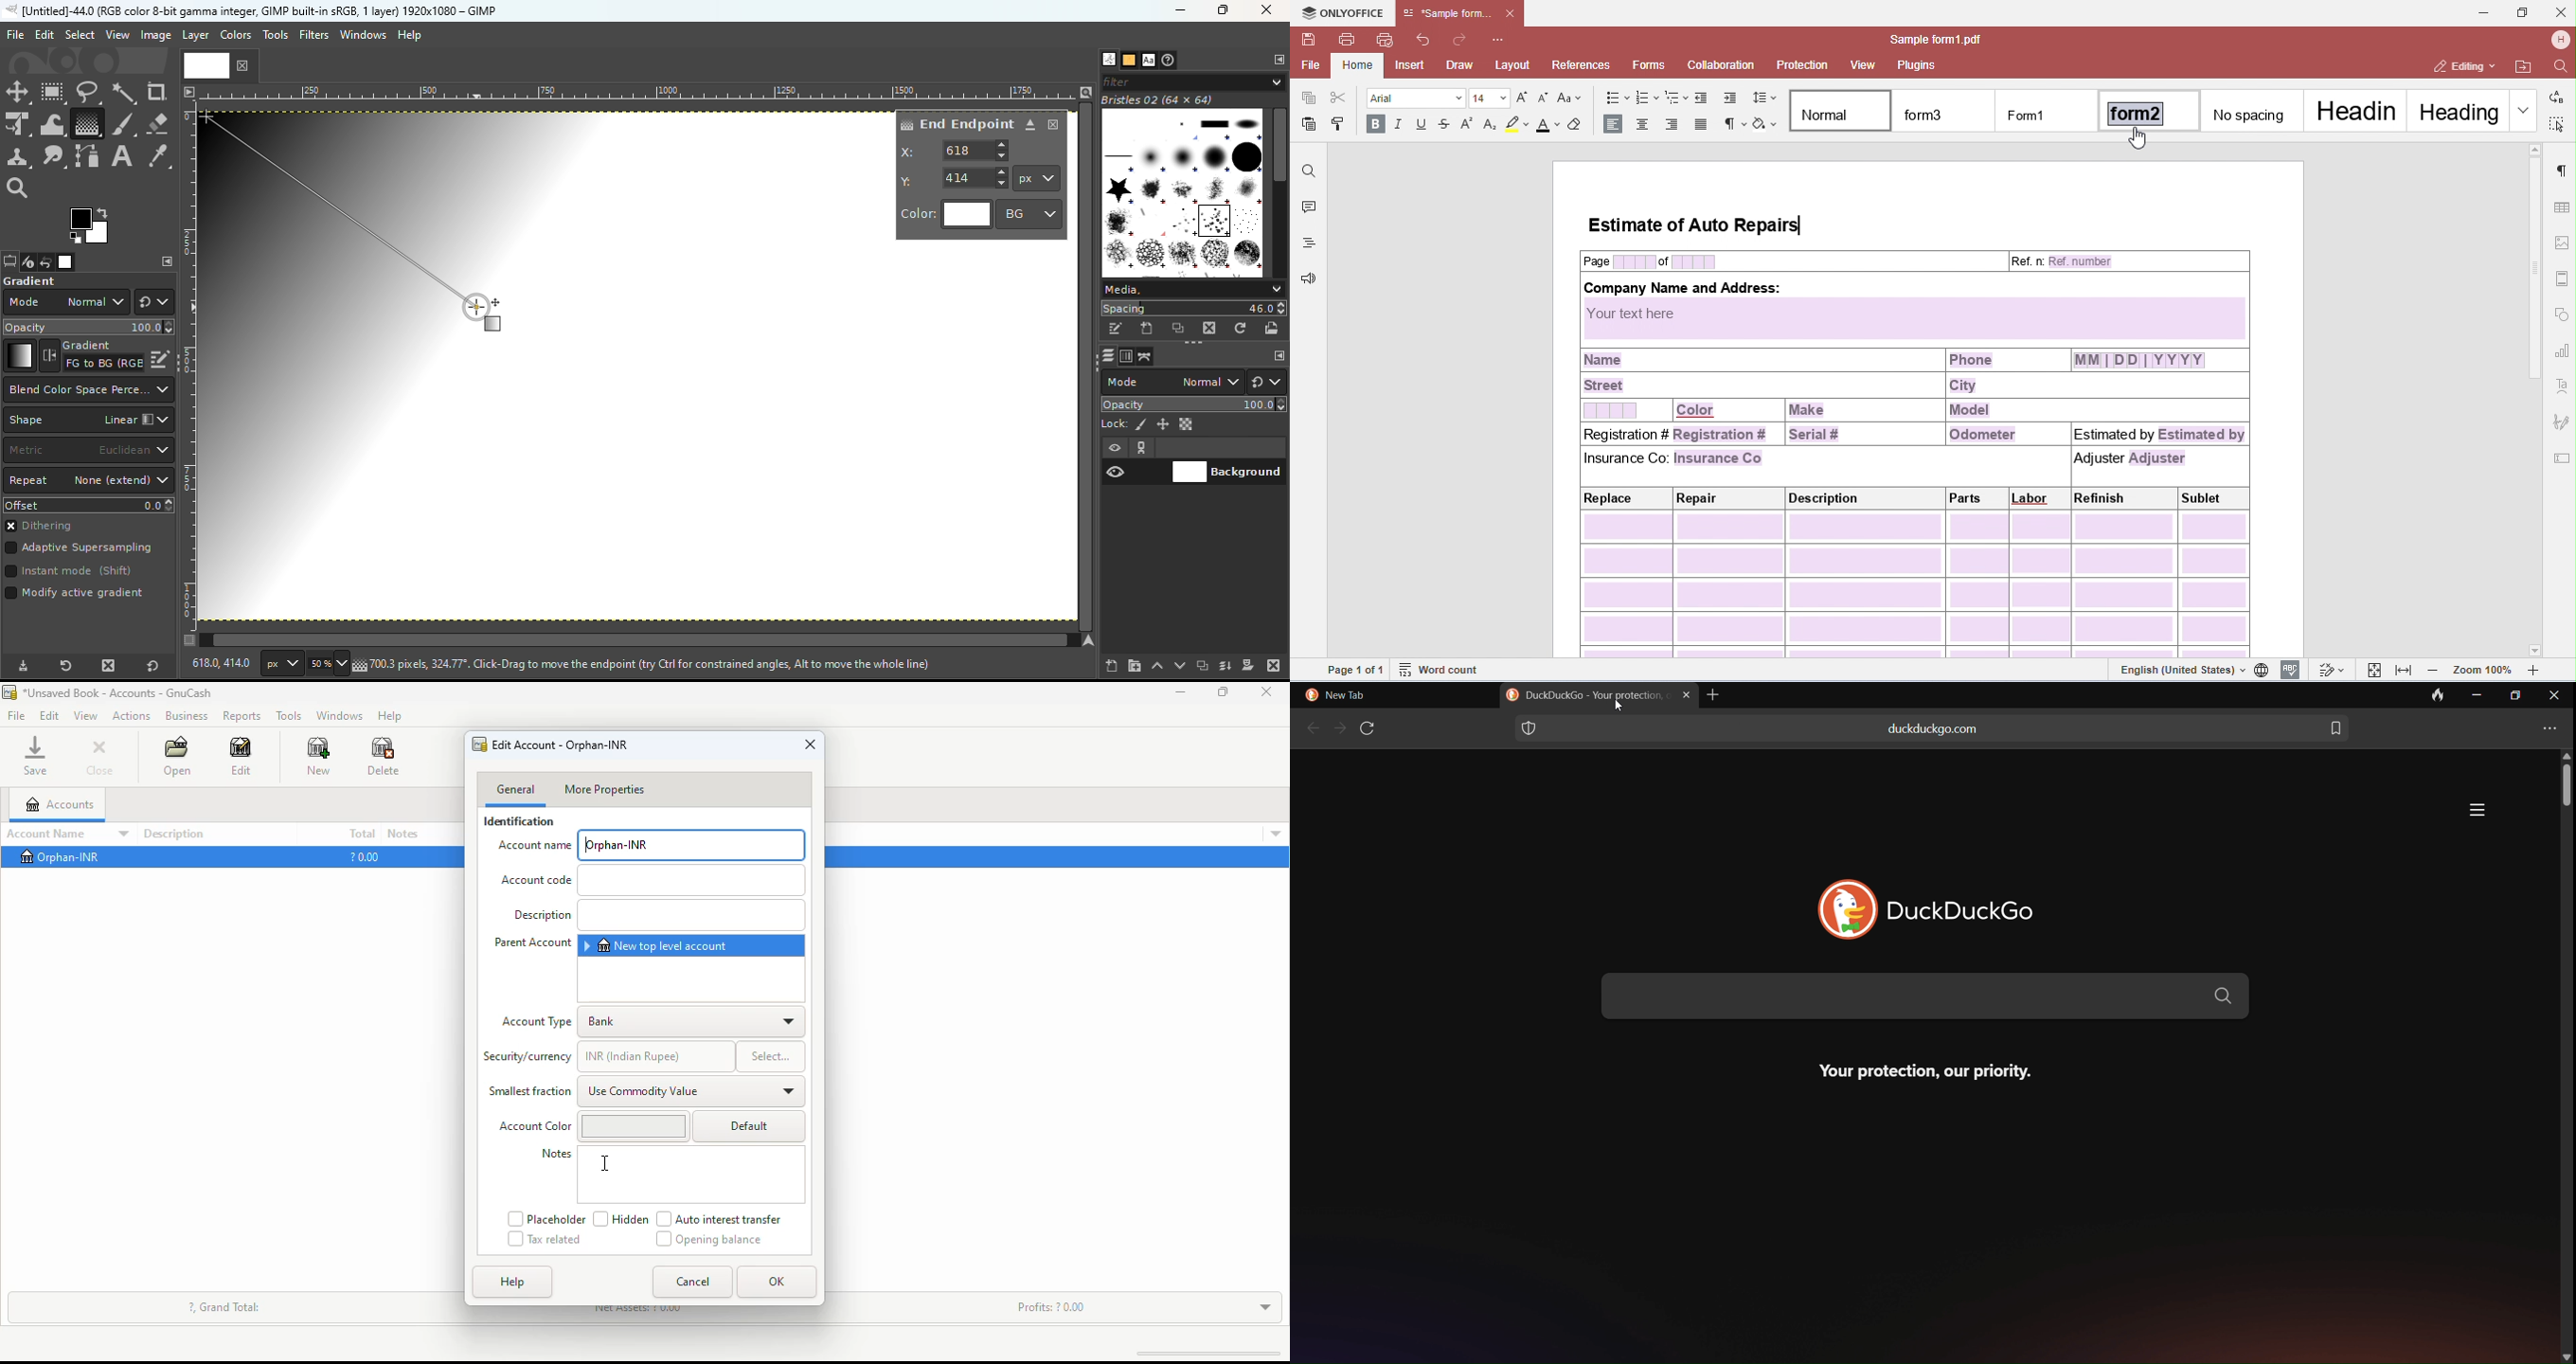  I want to click on Configure this tab, so click(1278, 60).